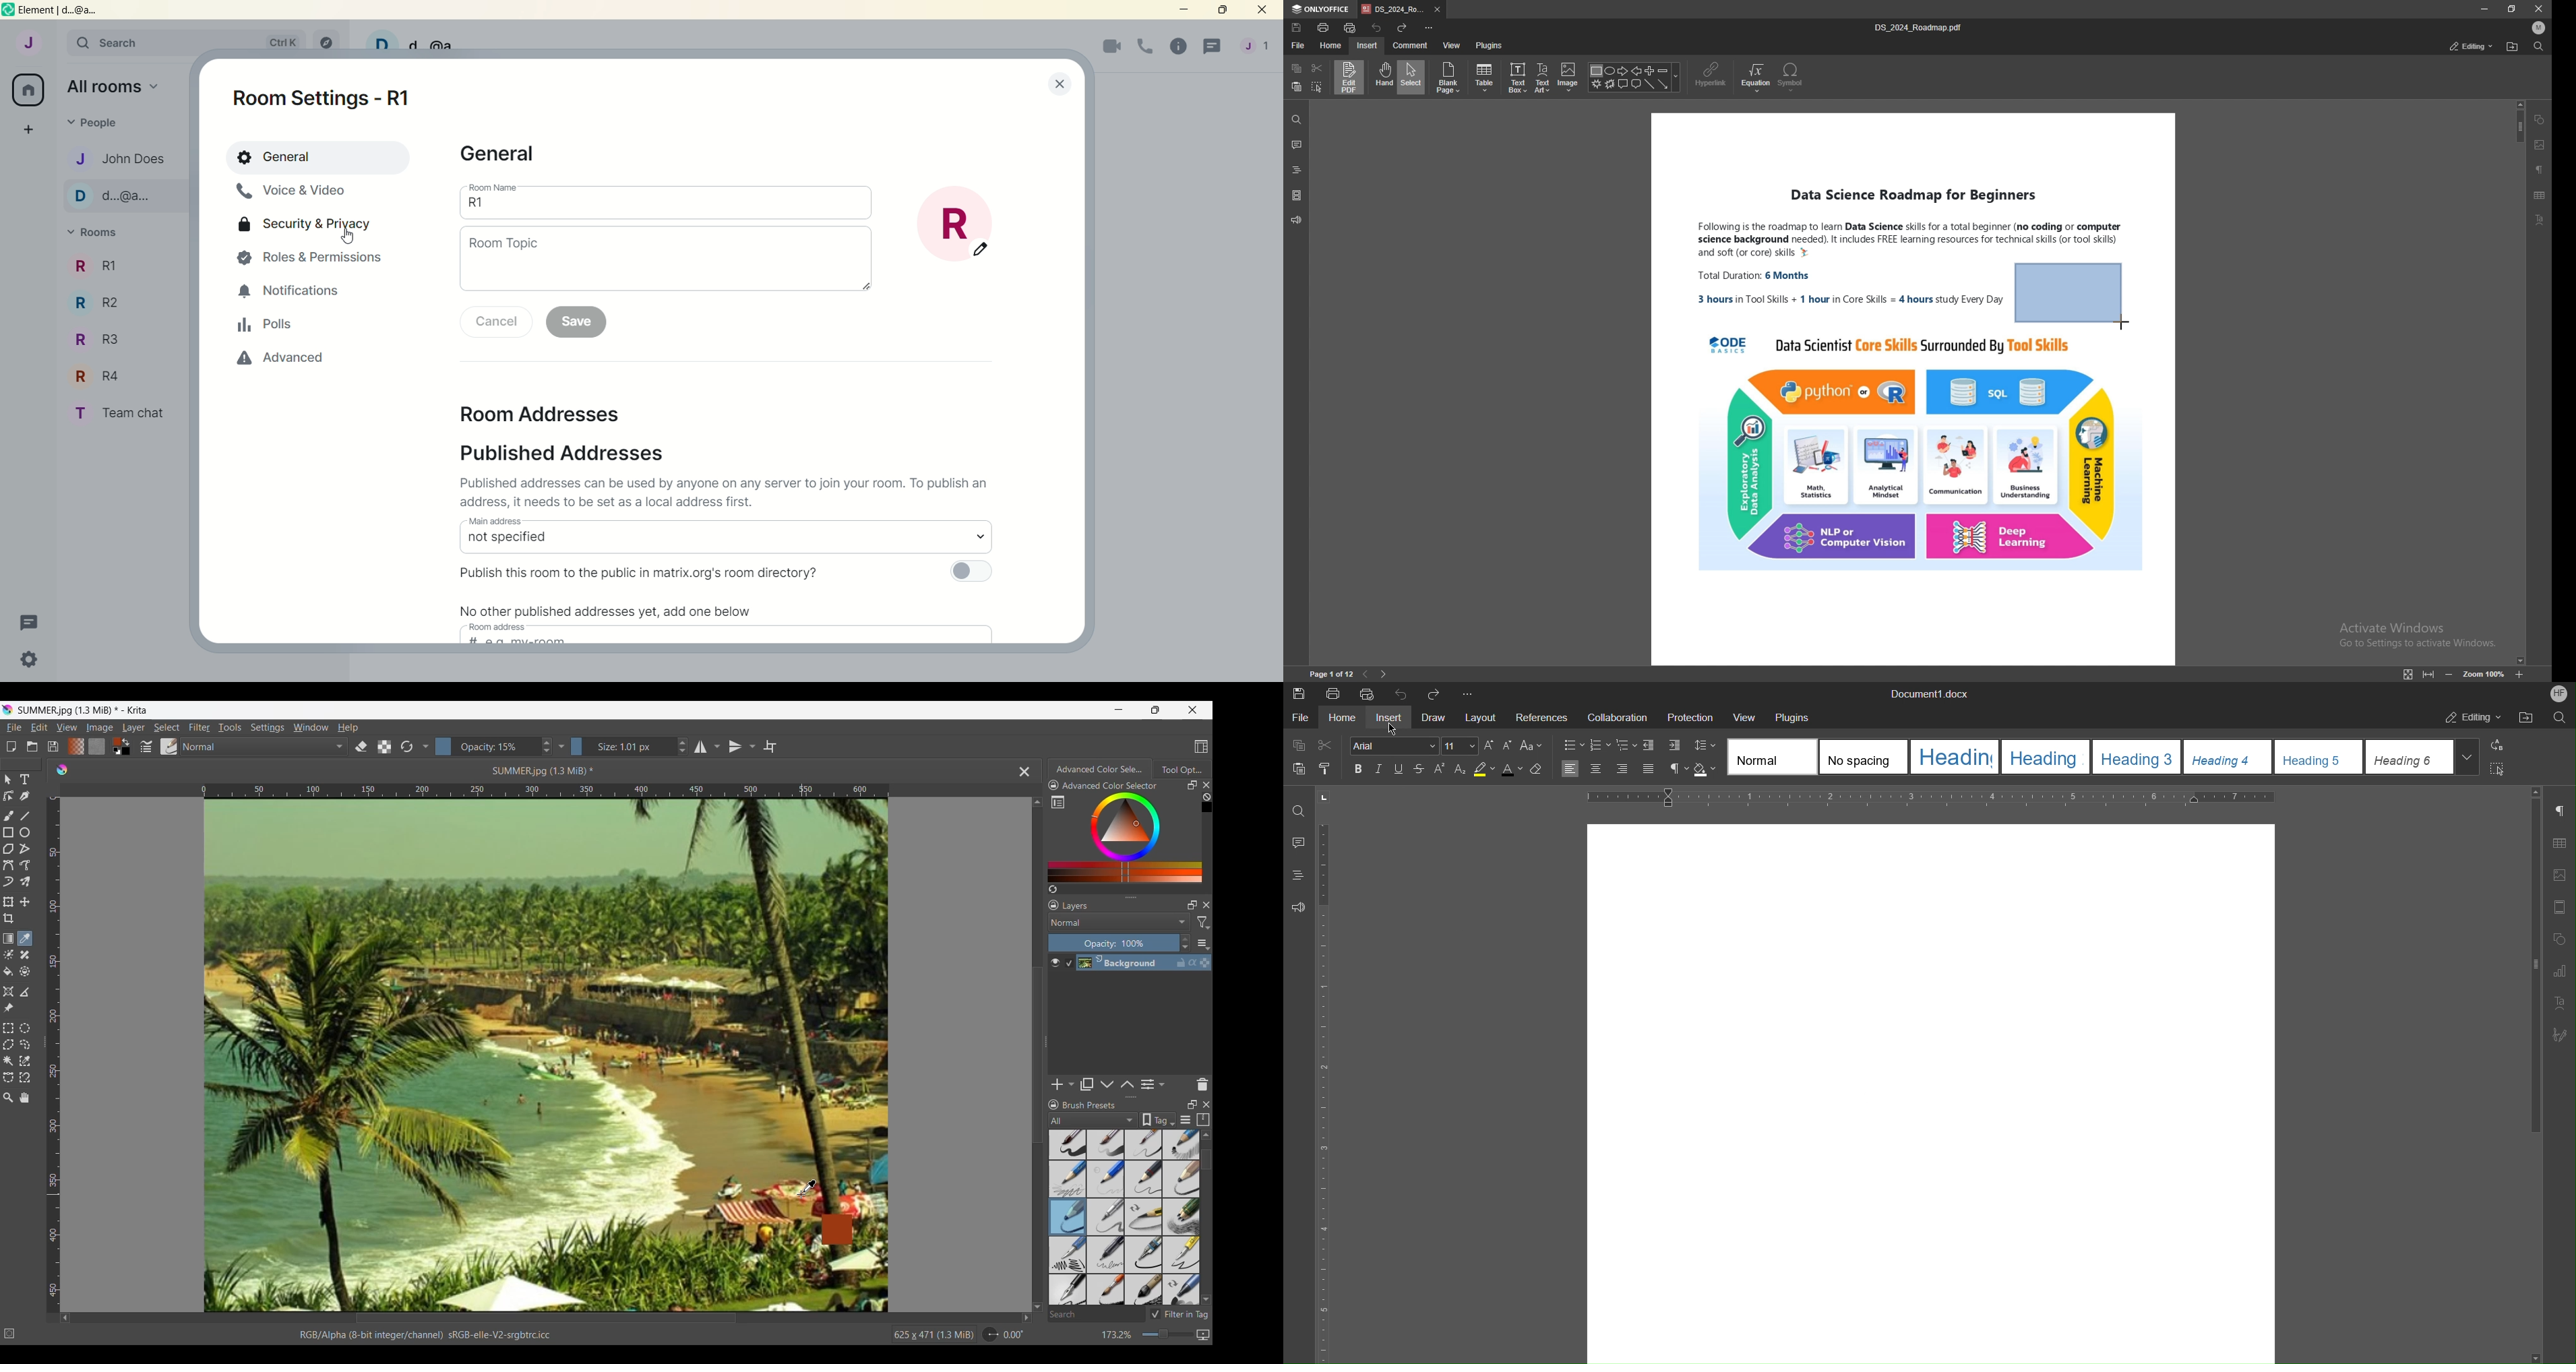 The width and height of the screenshot is (2576, 1372). I want to click on Opacity: 15%, so click(486, 746).